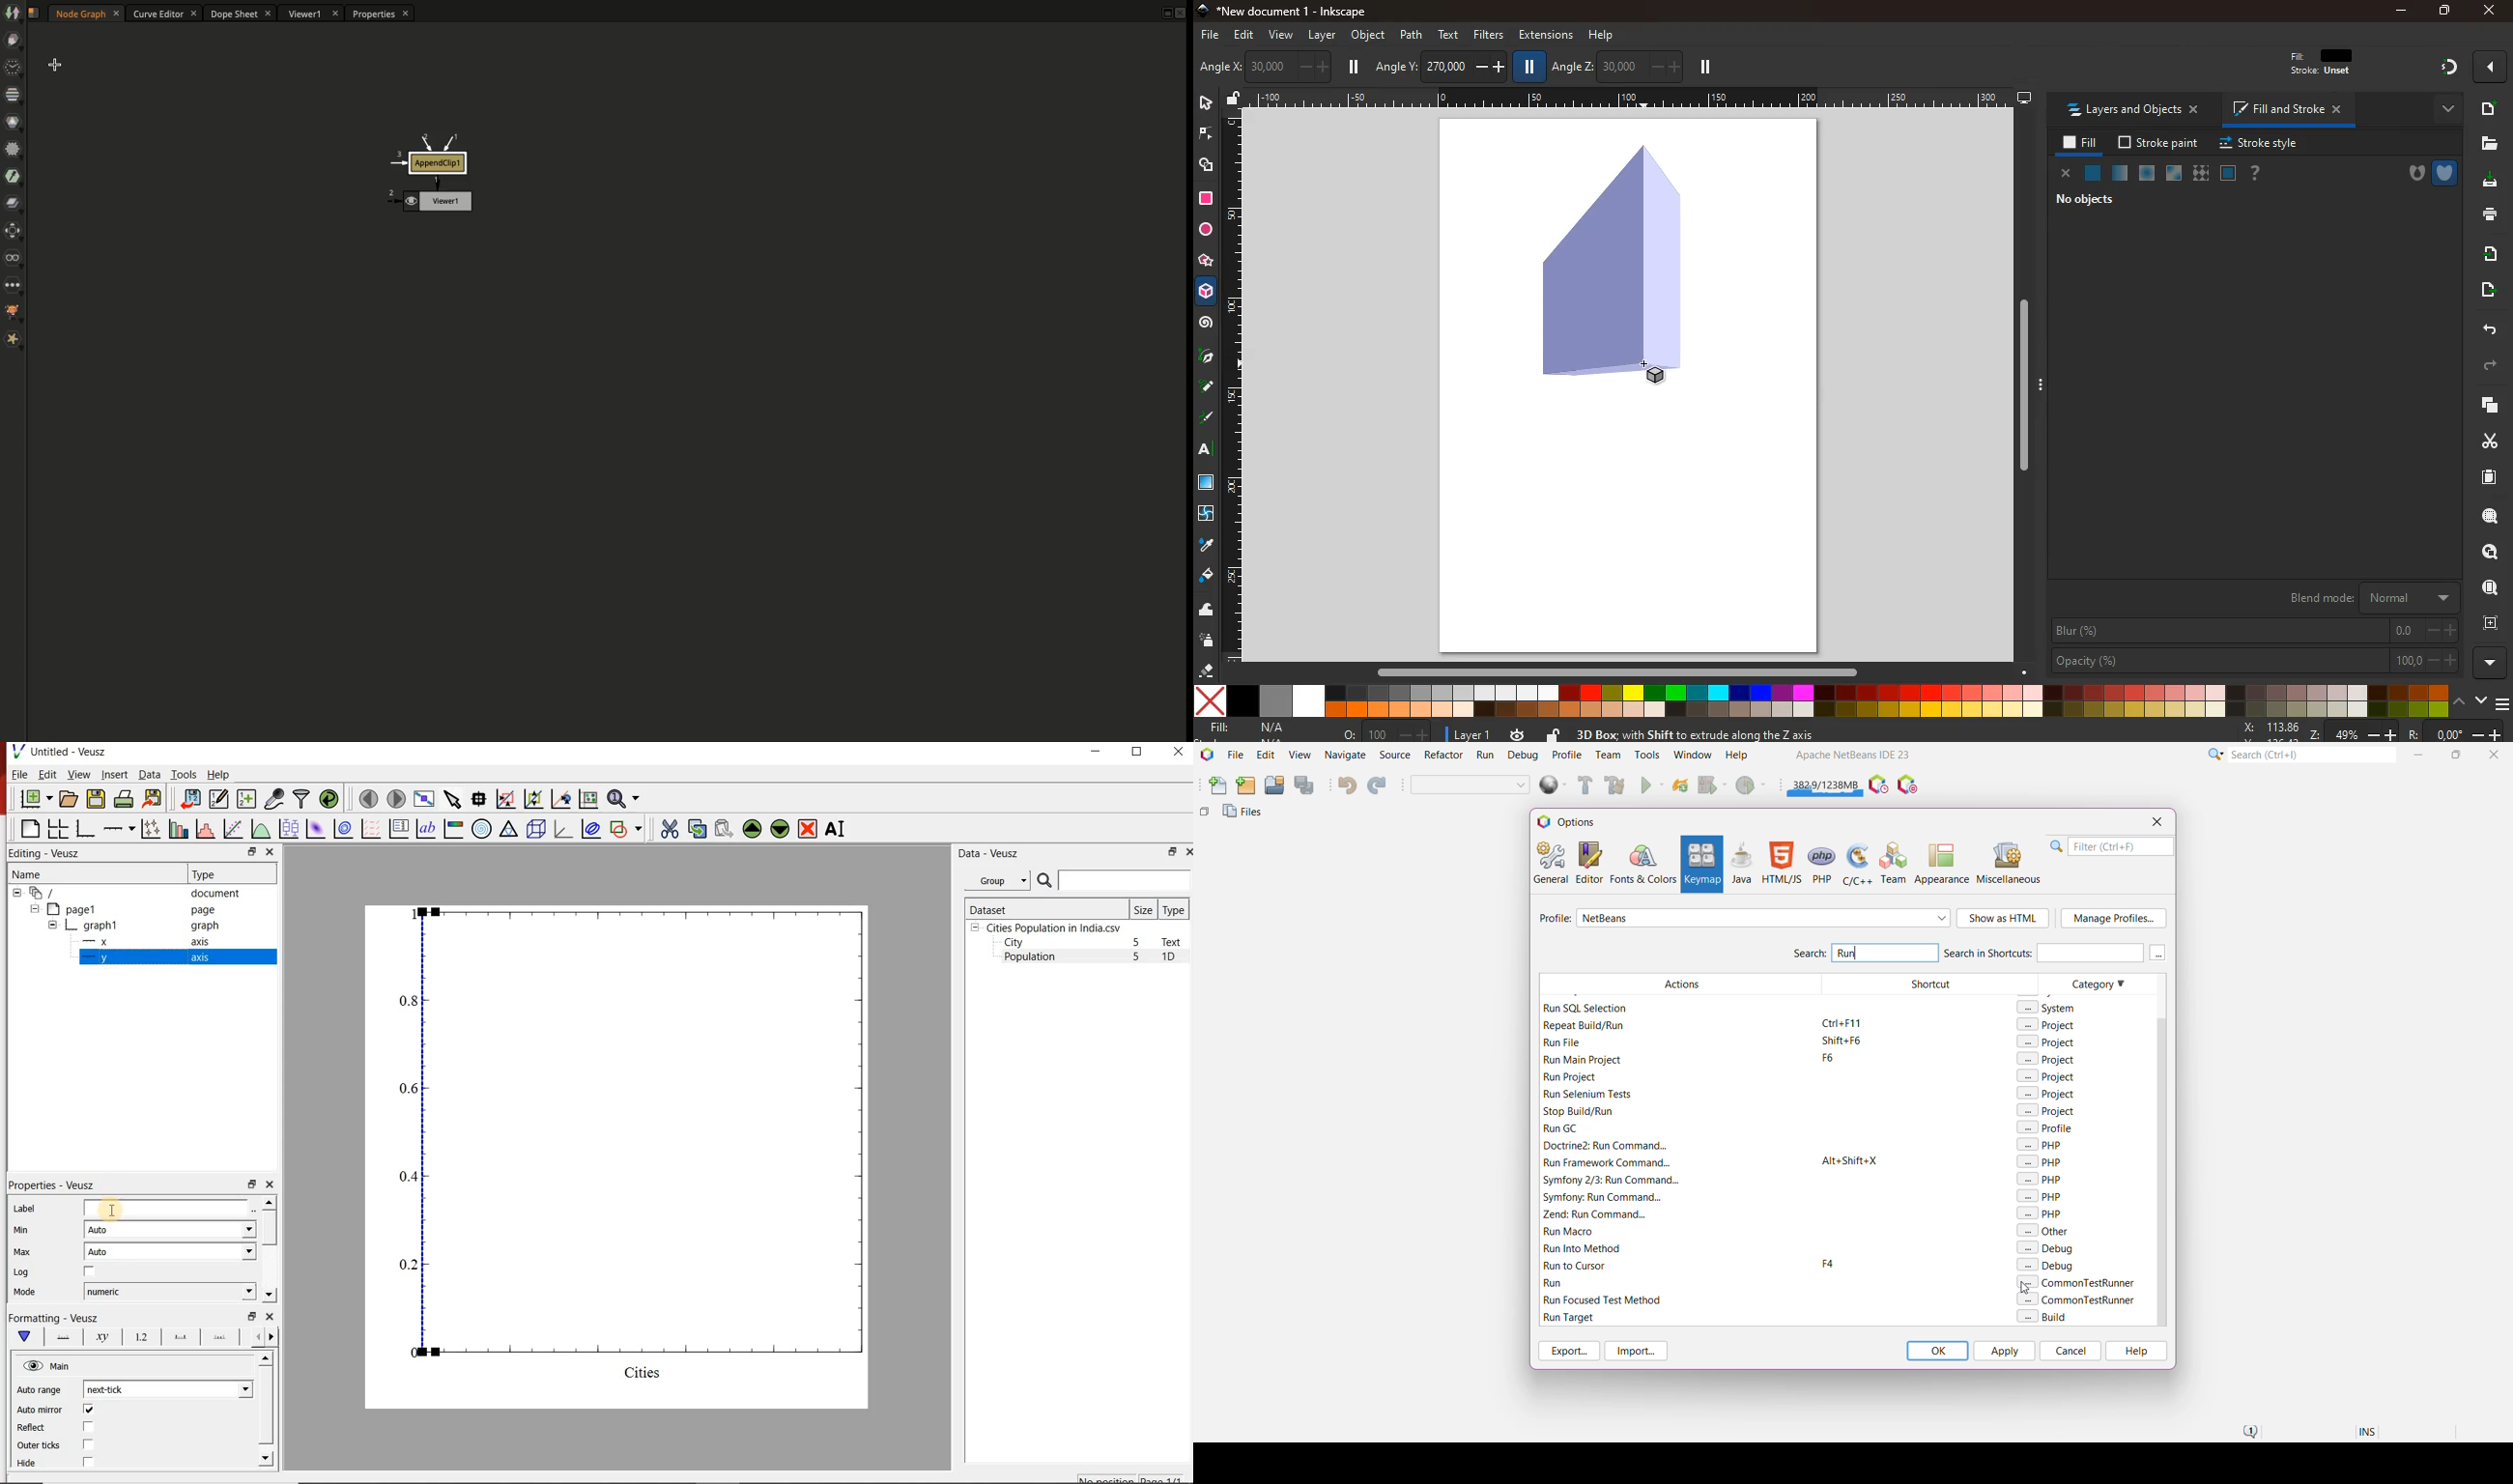 This screenshot has height=1484, width=2520. What do you see at coordinates (2442, 108) in the screenshot?
I see `more` at bounding box center [2442, 108].